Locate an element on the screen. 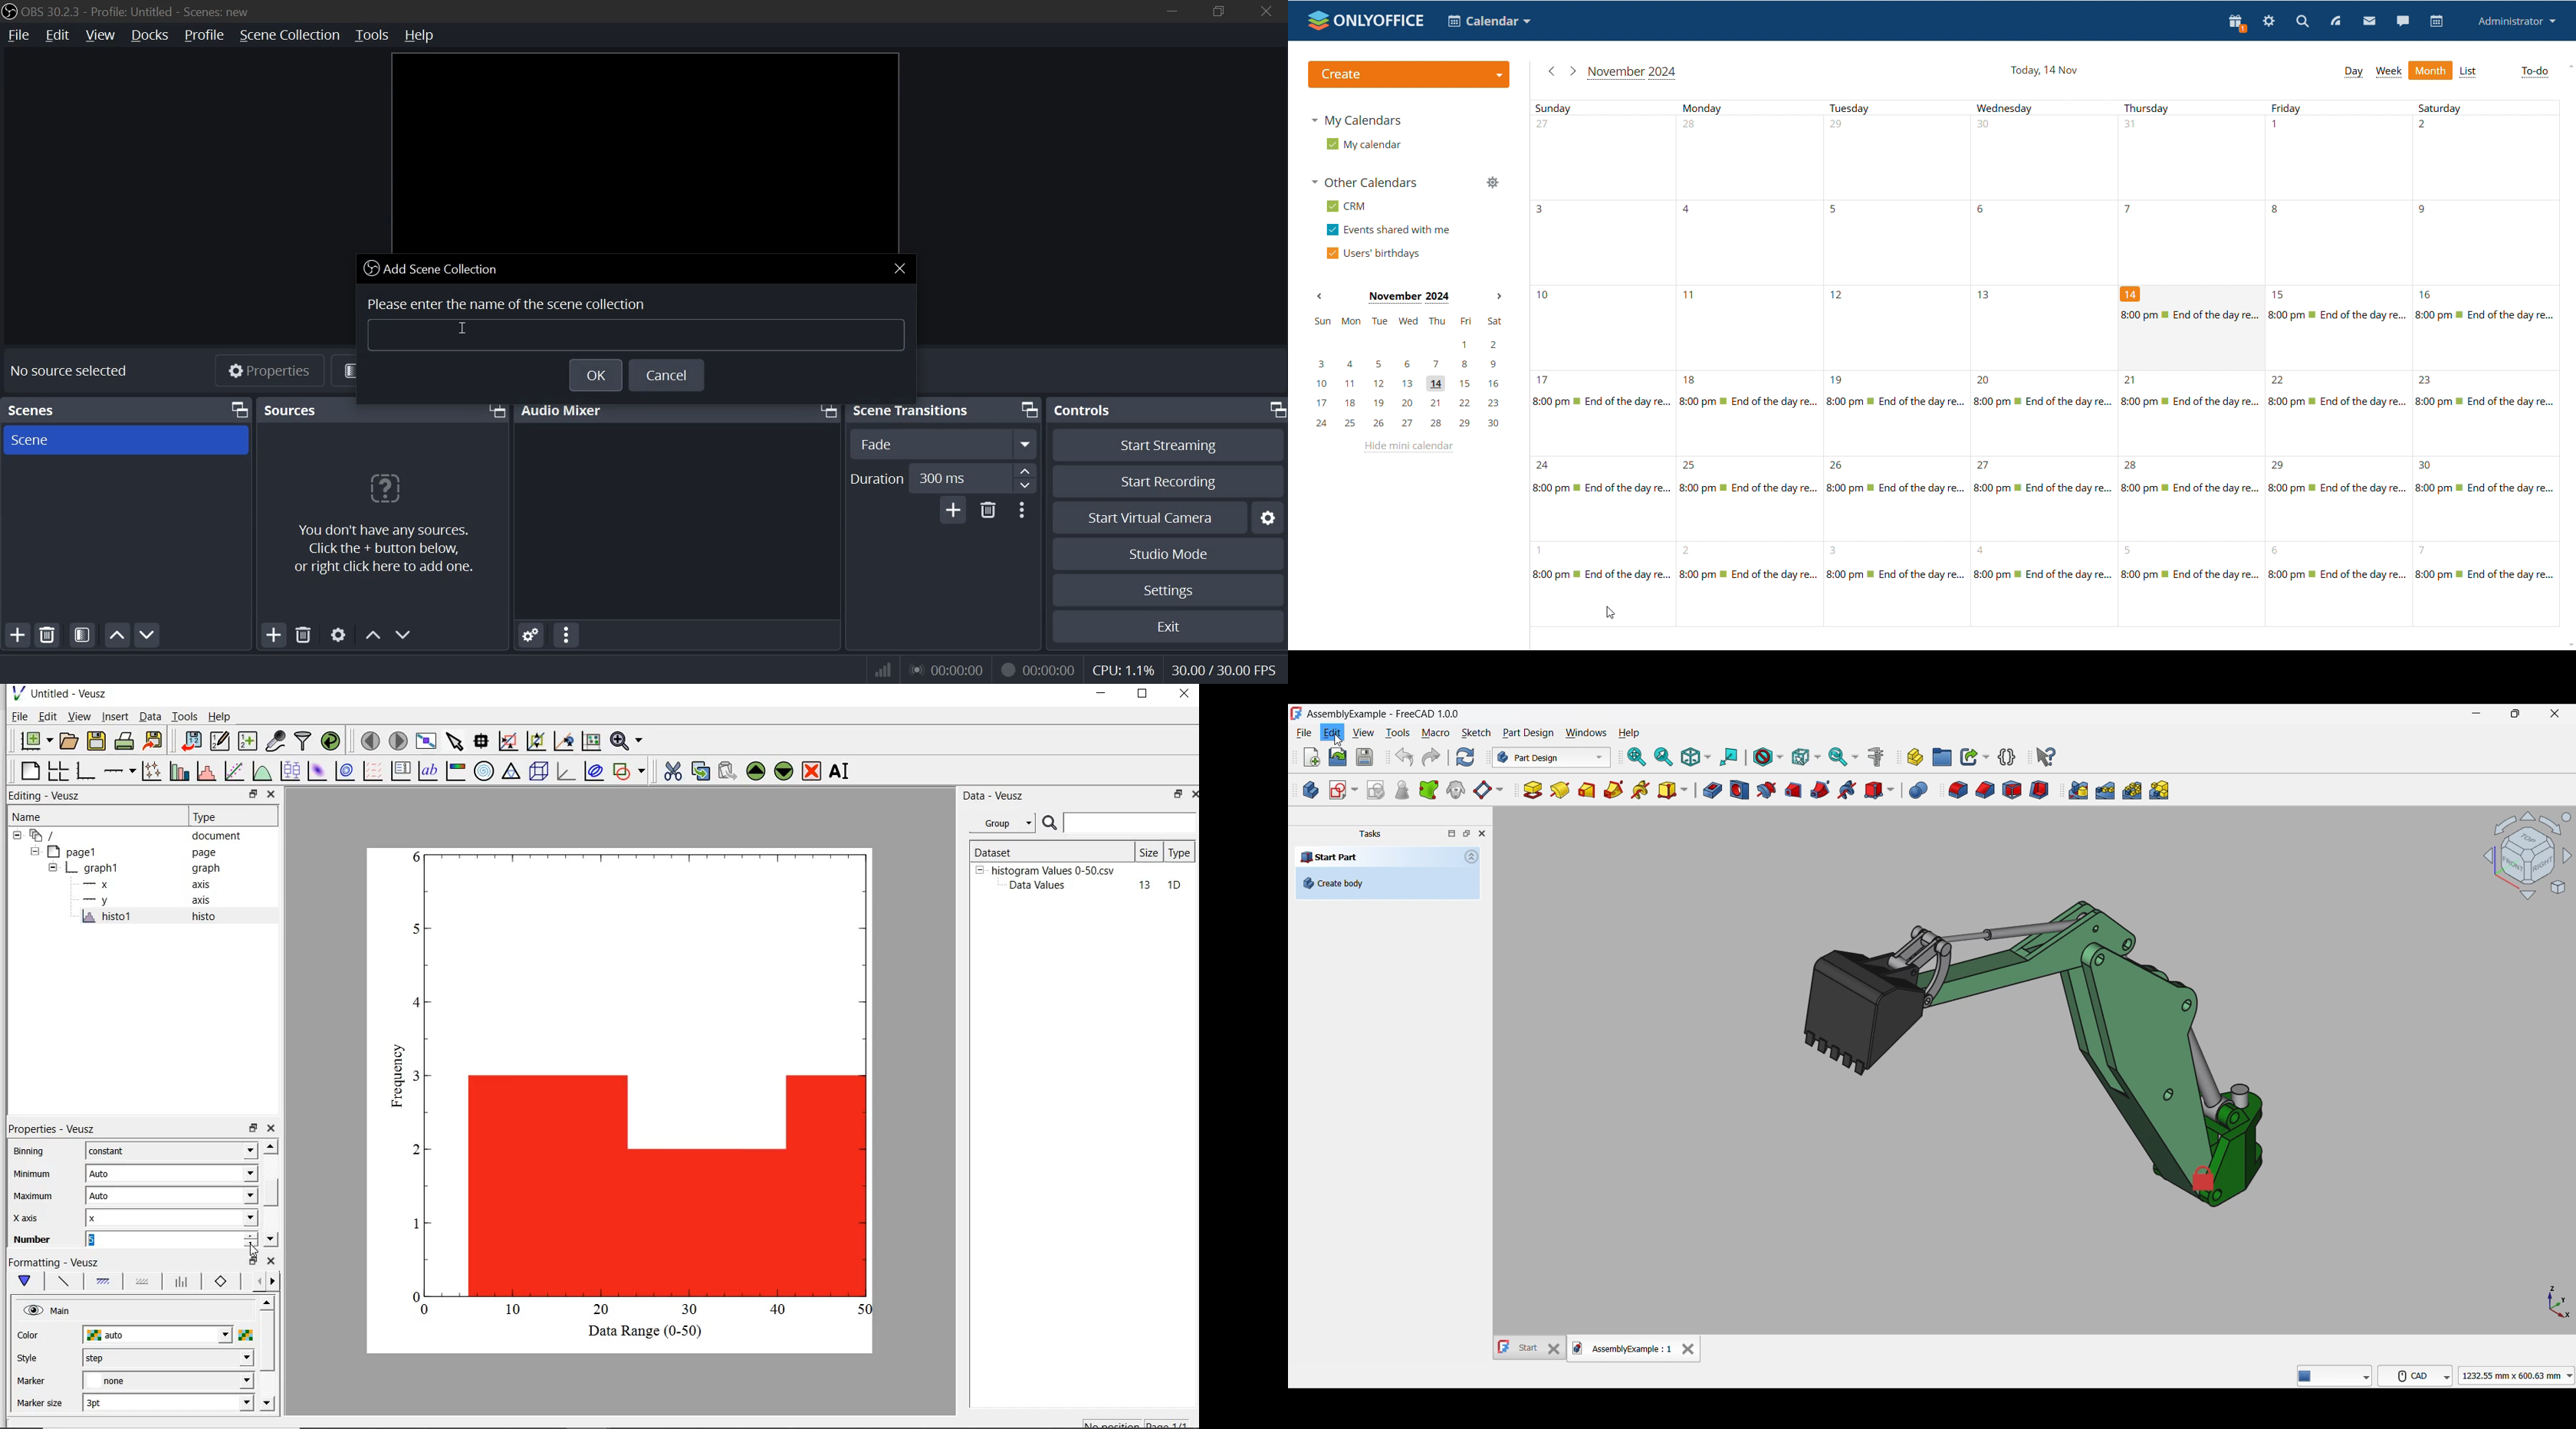 The image size is (2576, 1456). Part design is located at coordinates (1528, 733).